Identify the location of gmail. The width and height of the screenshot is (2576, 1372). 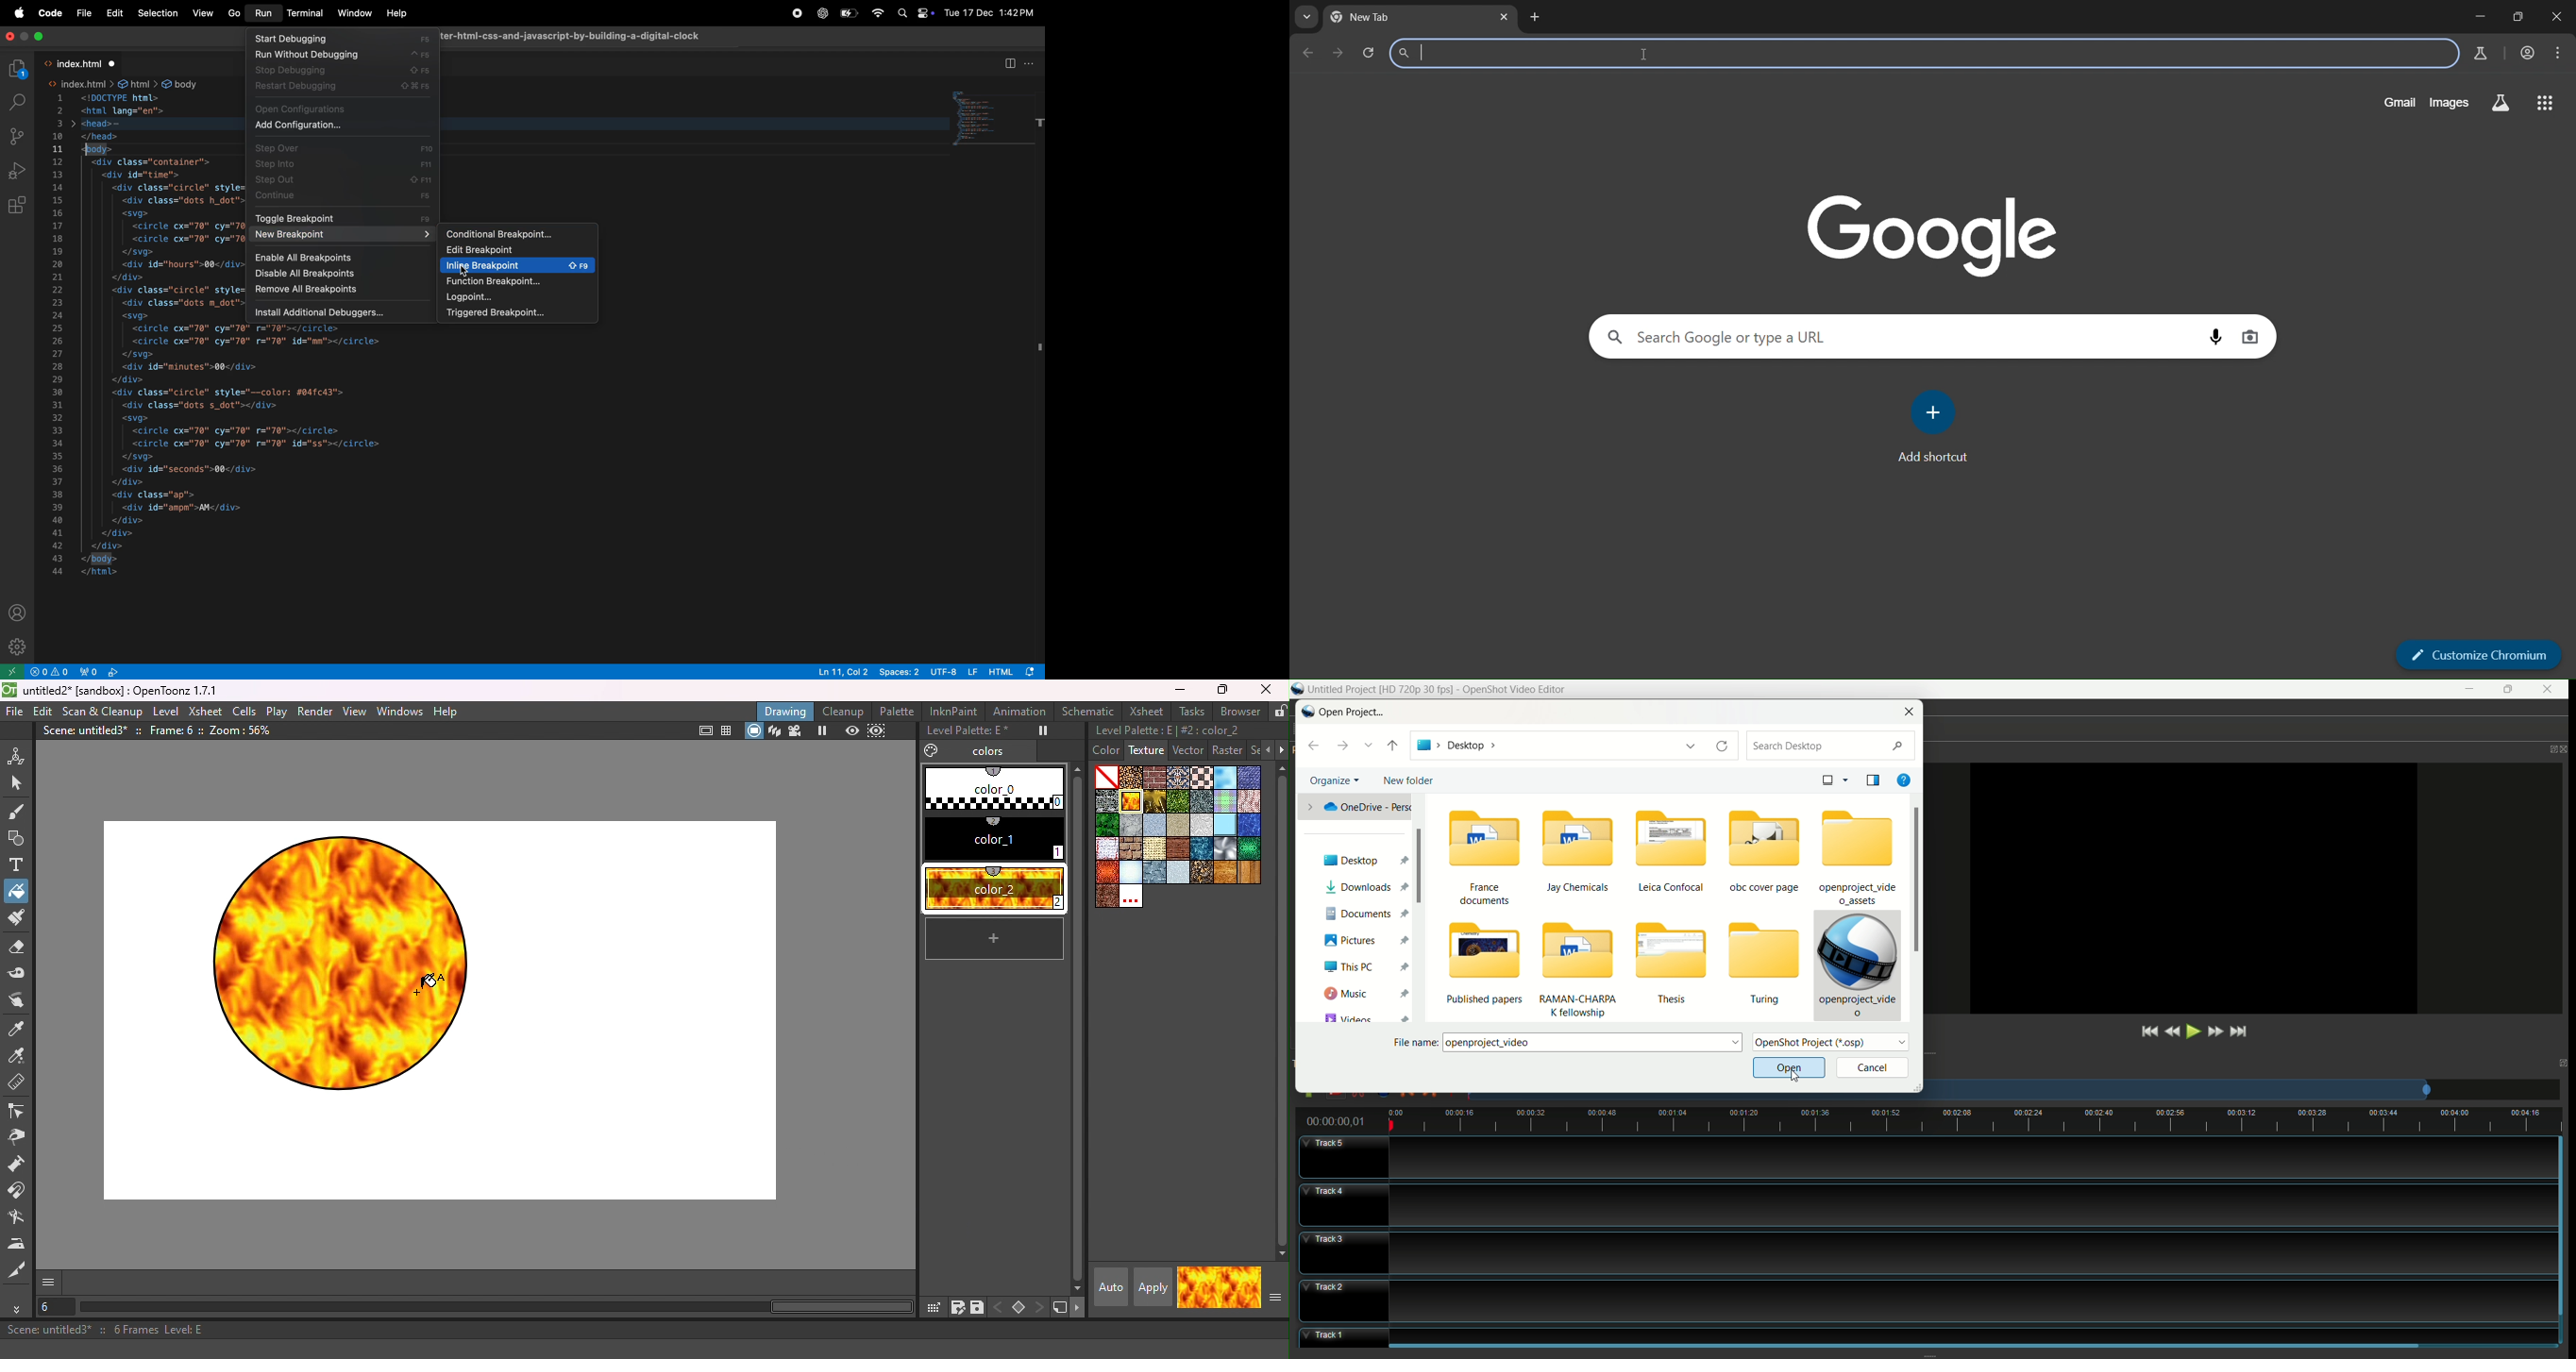
(2401, 101).